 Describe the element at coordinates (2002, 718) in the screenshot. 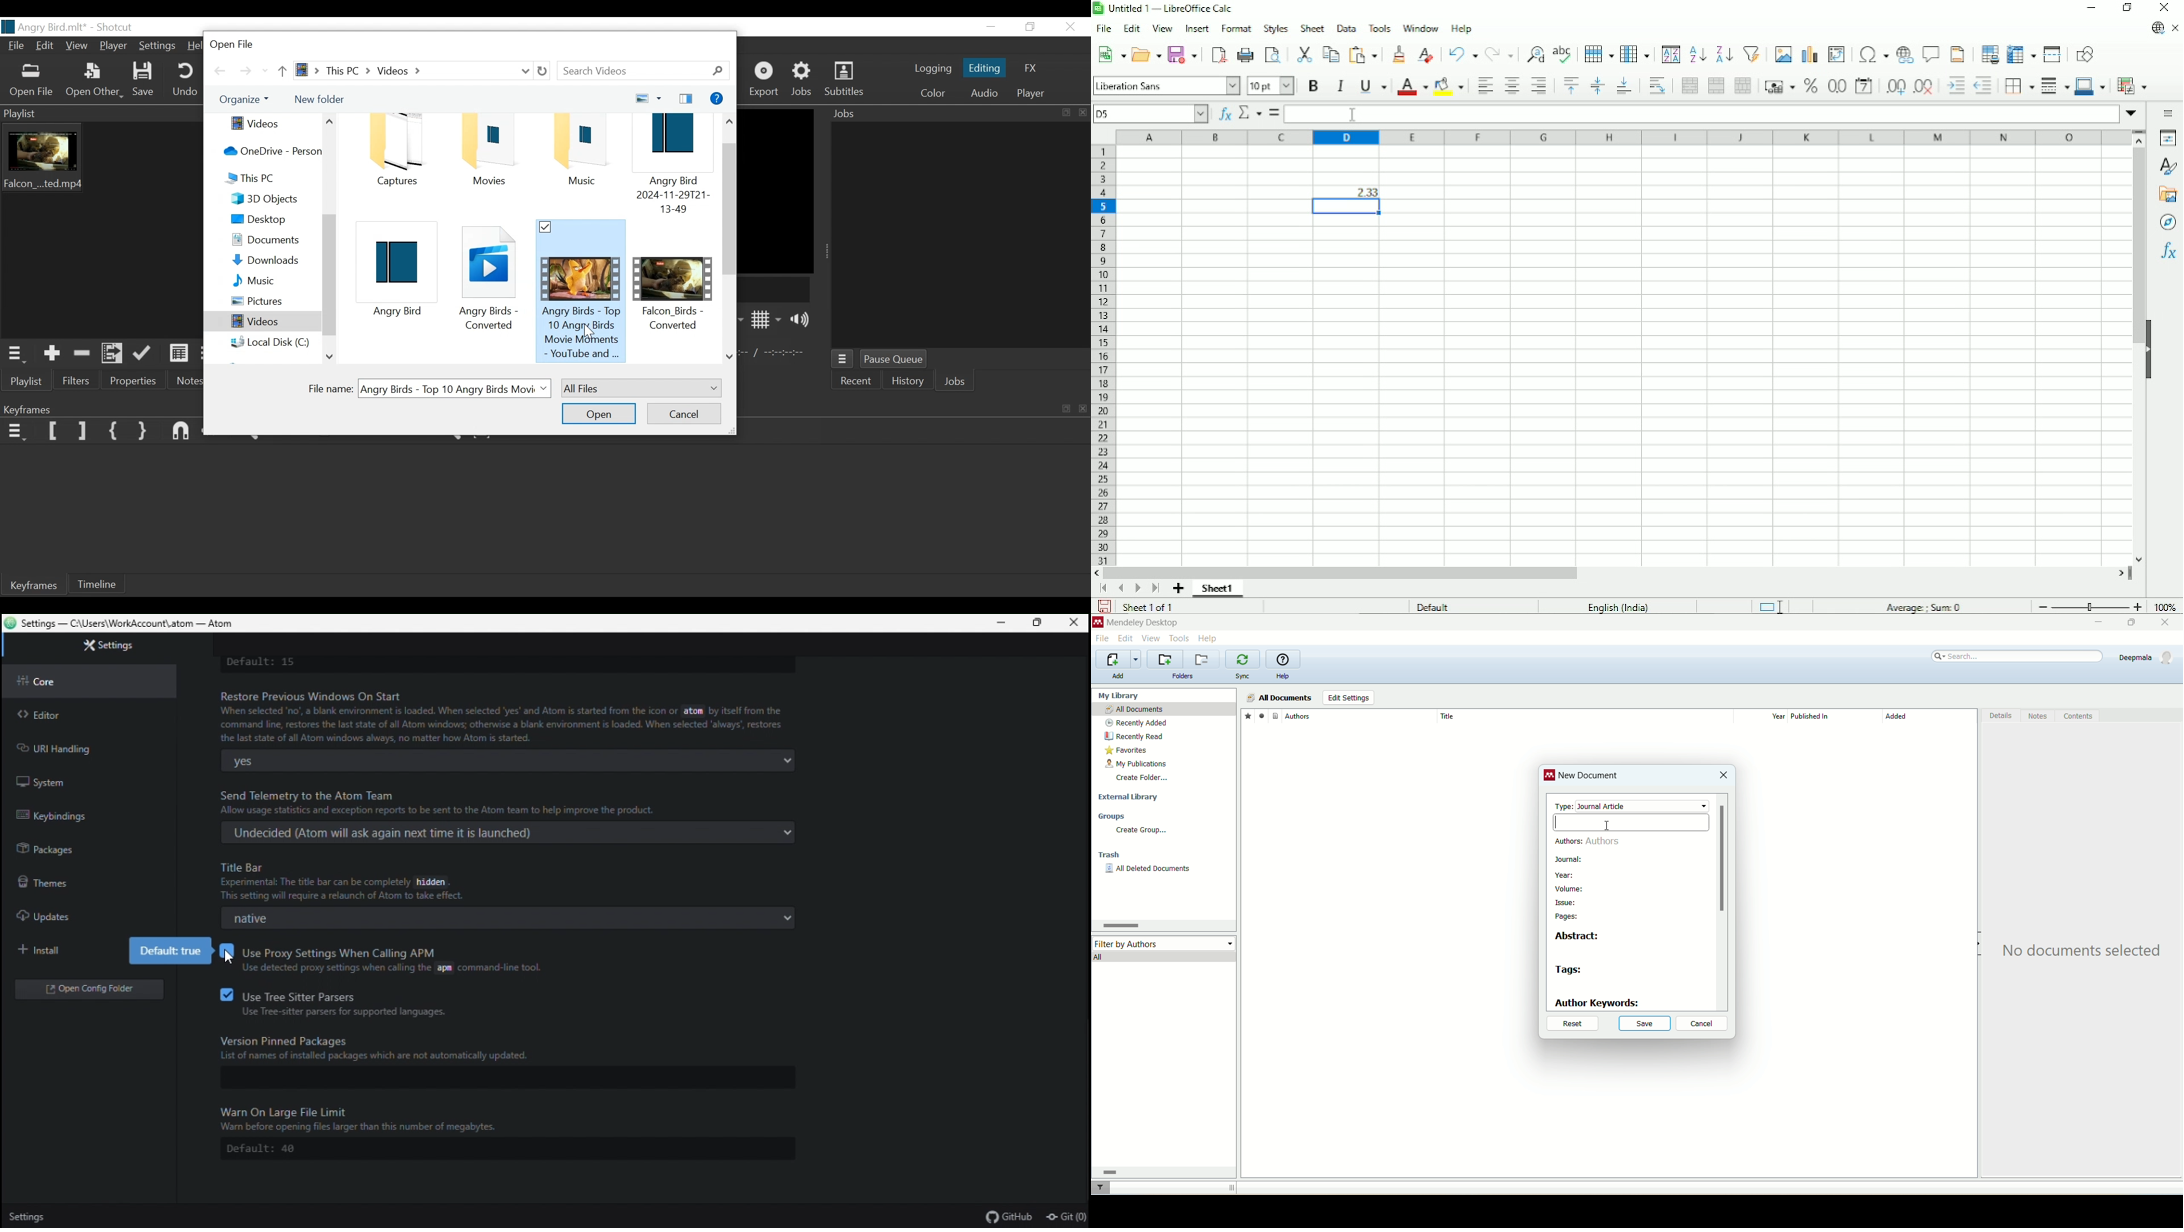

I see `details` at that location.